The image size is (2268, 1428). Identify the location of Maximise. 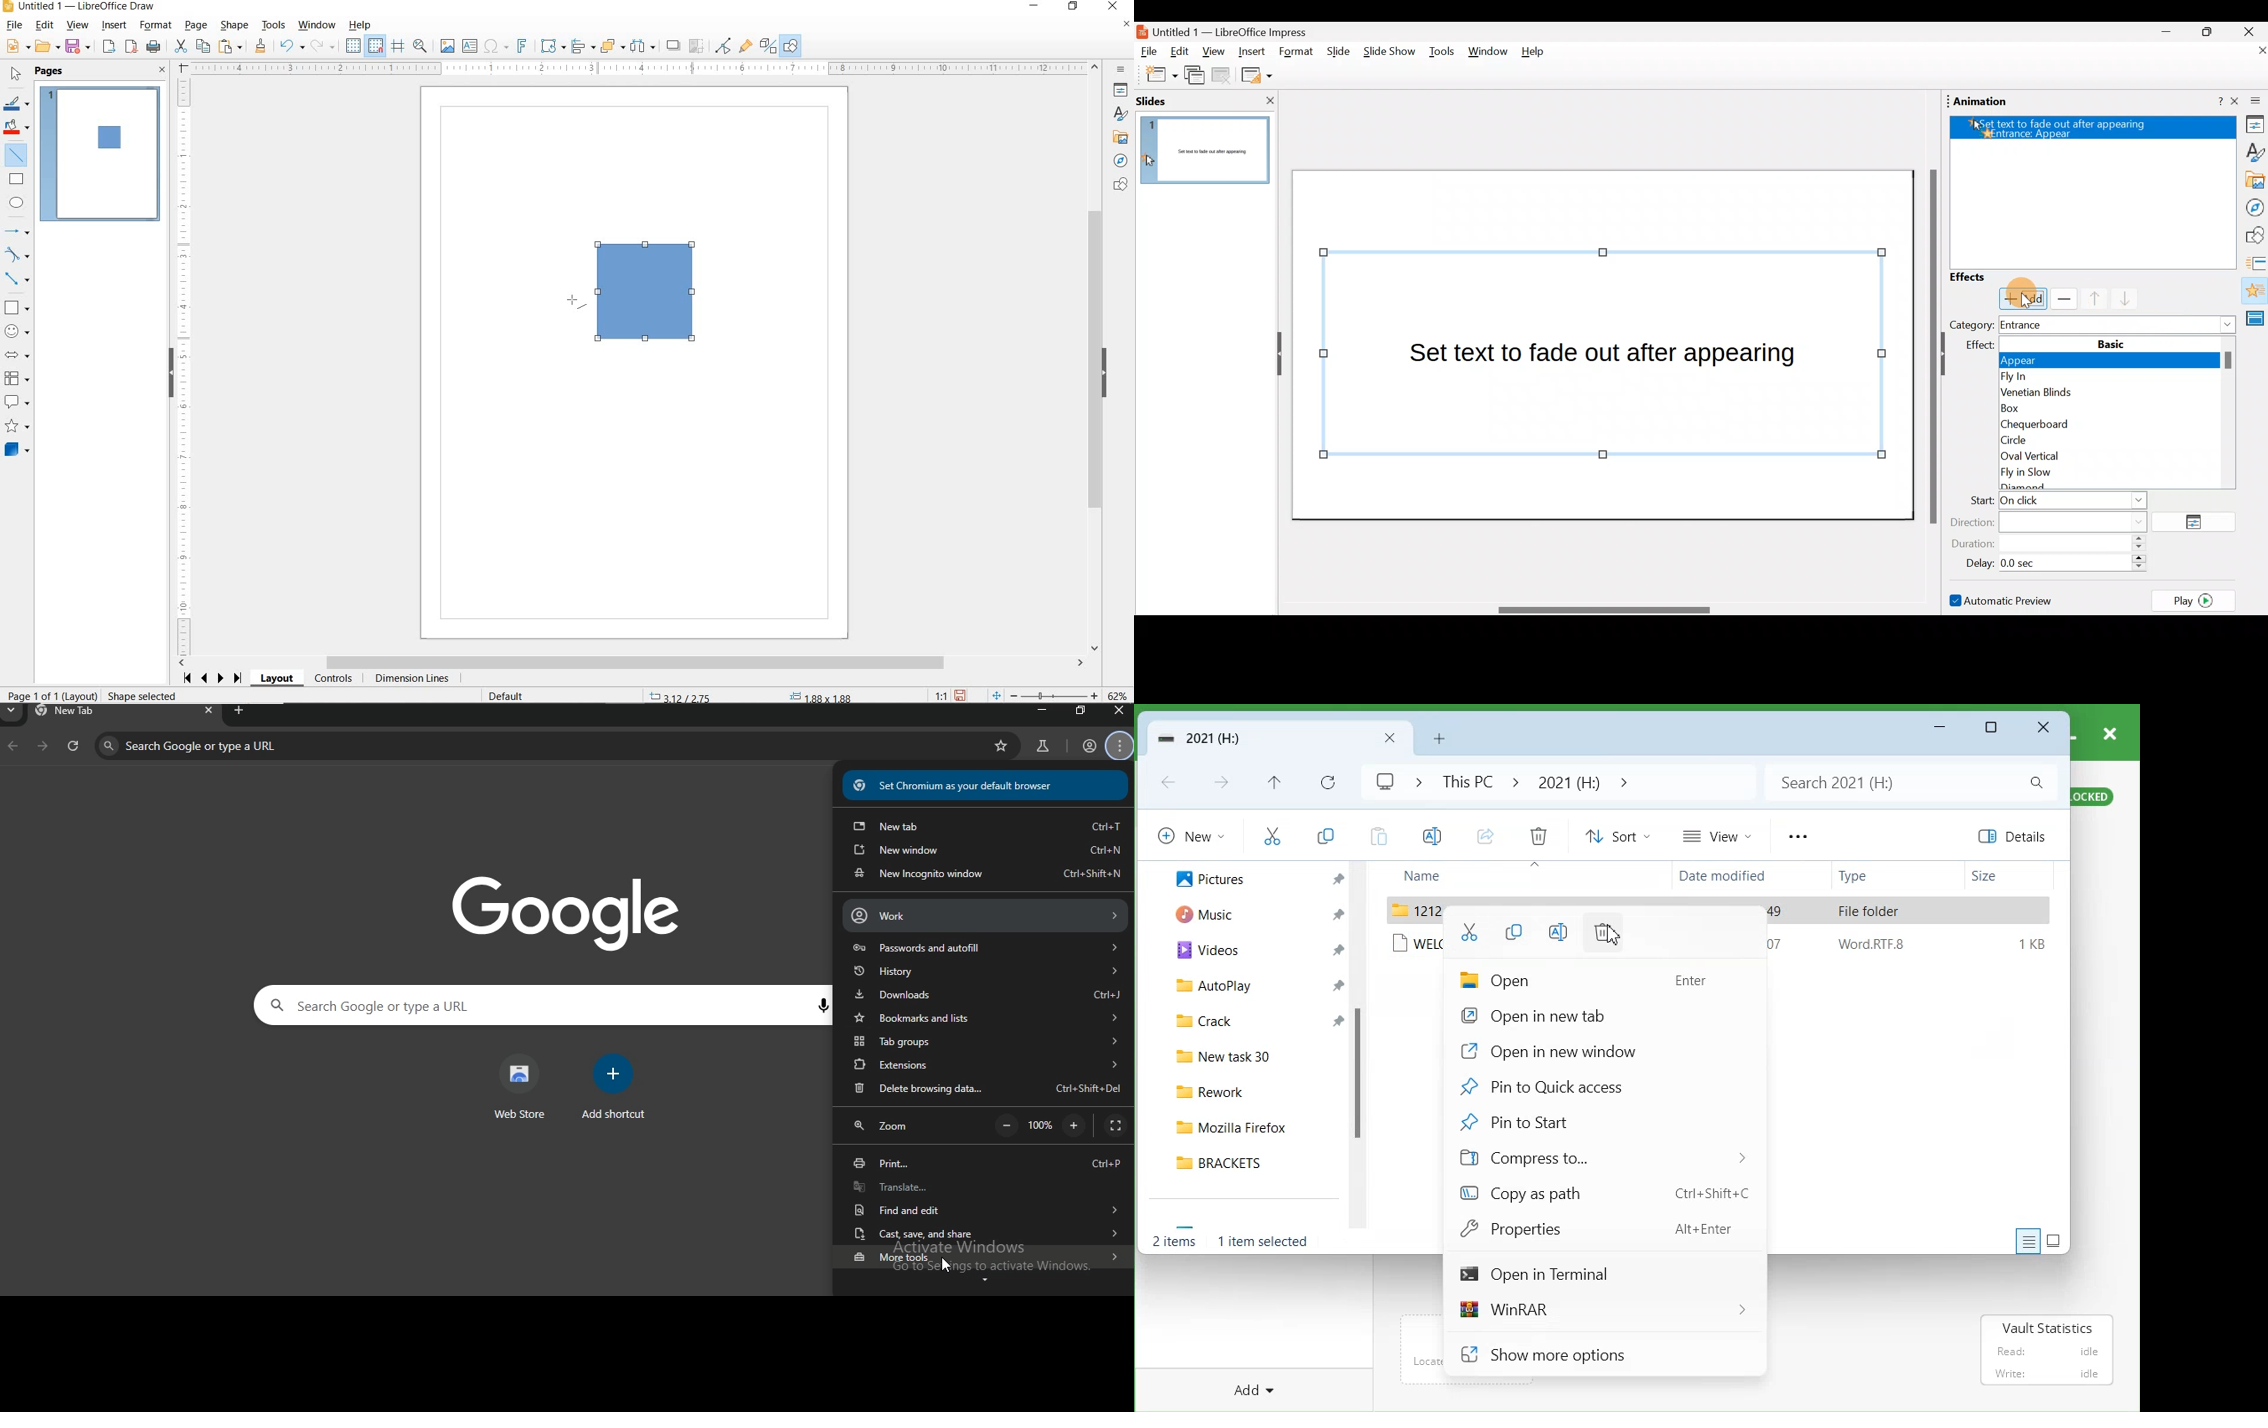
(2211, 32).